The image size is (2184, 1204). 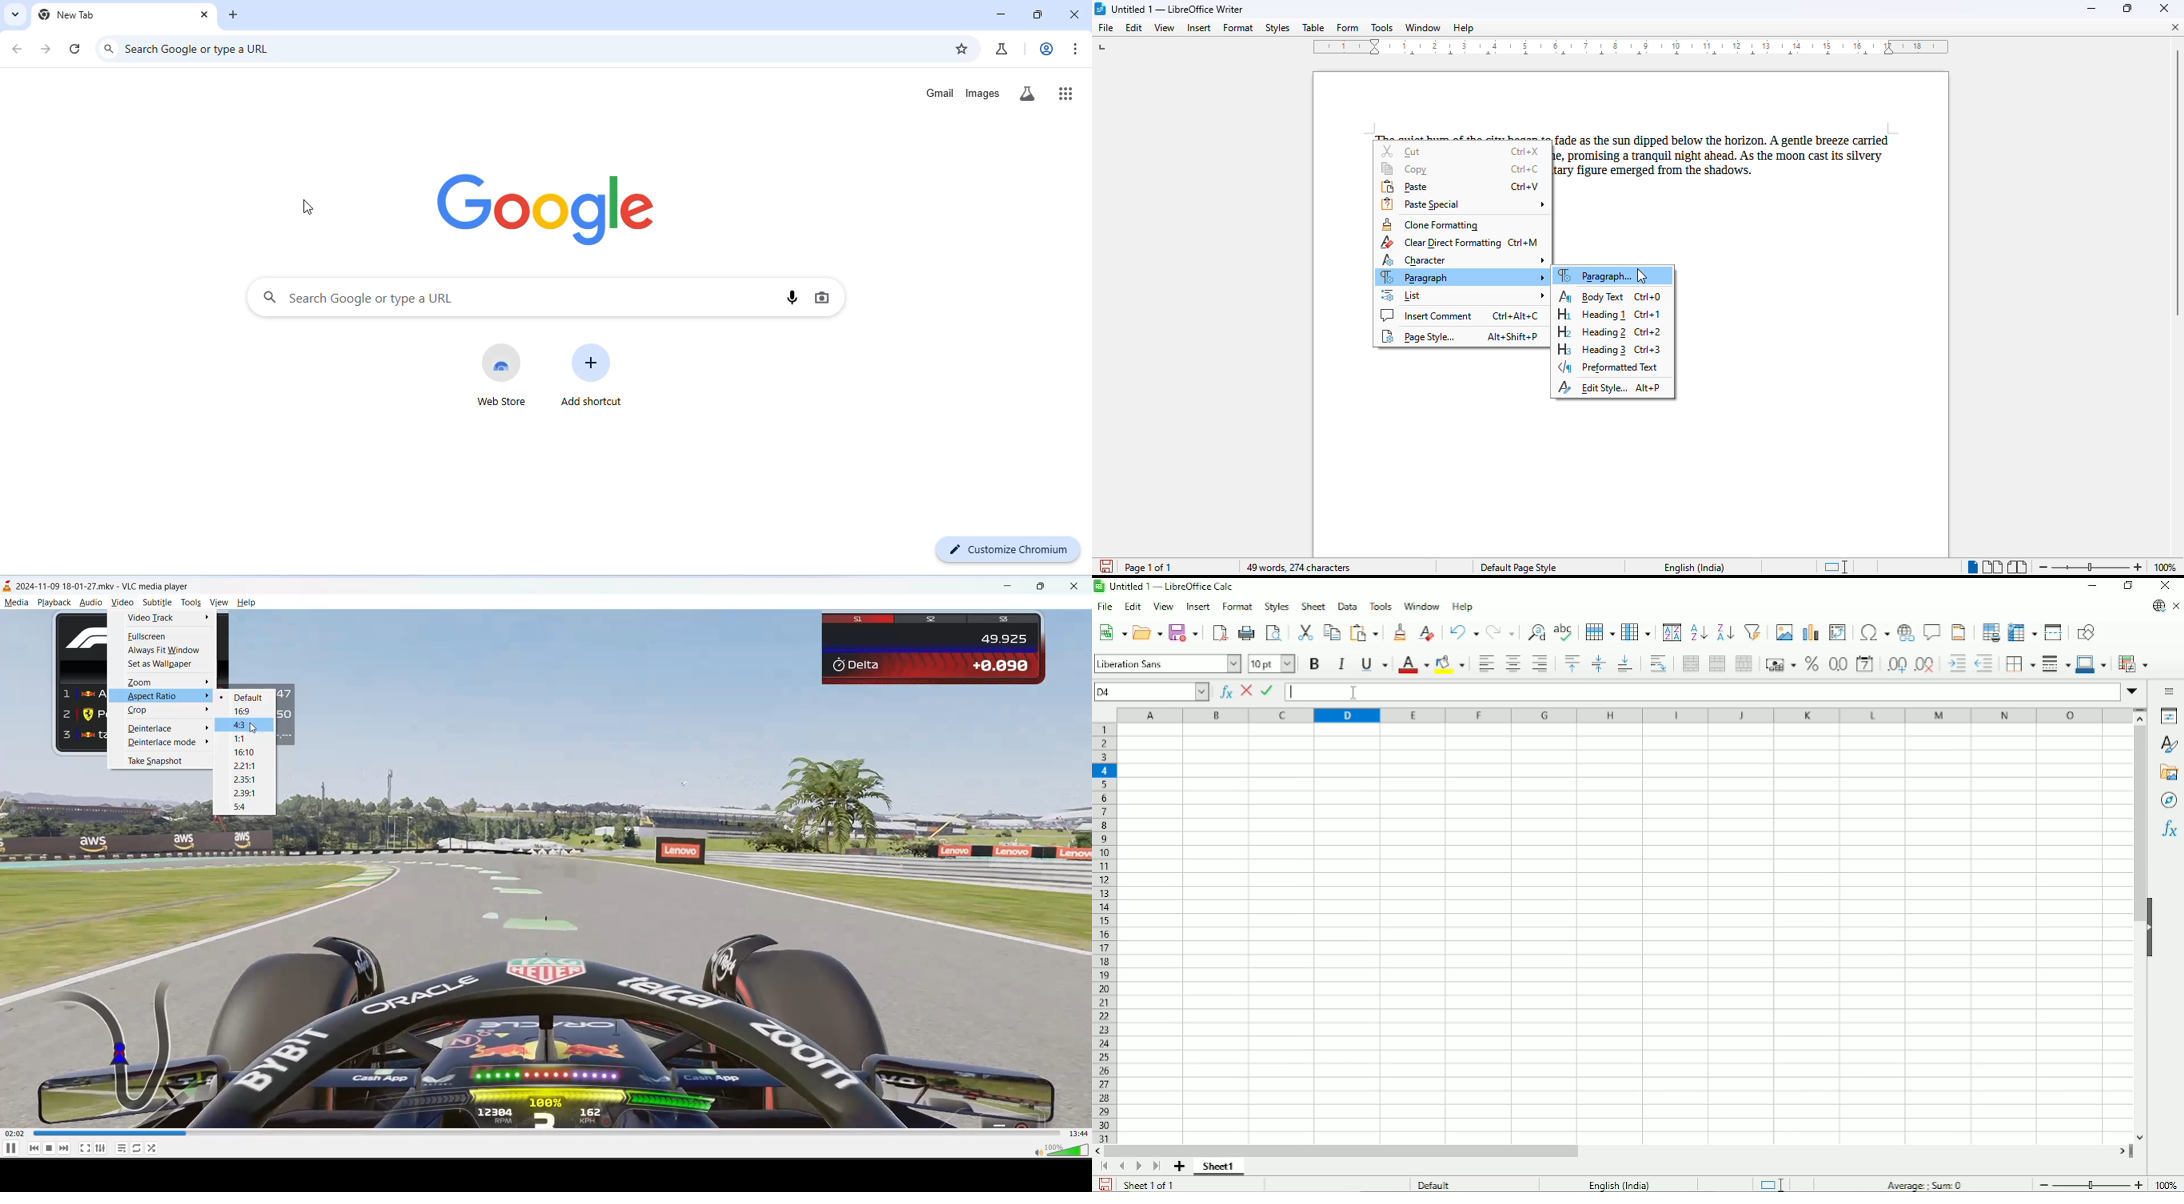 What do you see at coordinates (1415, 664) in the screenshot?
I see `Text color` at bounding box center [1415, 664].